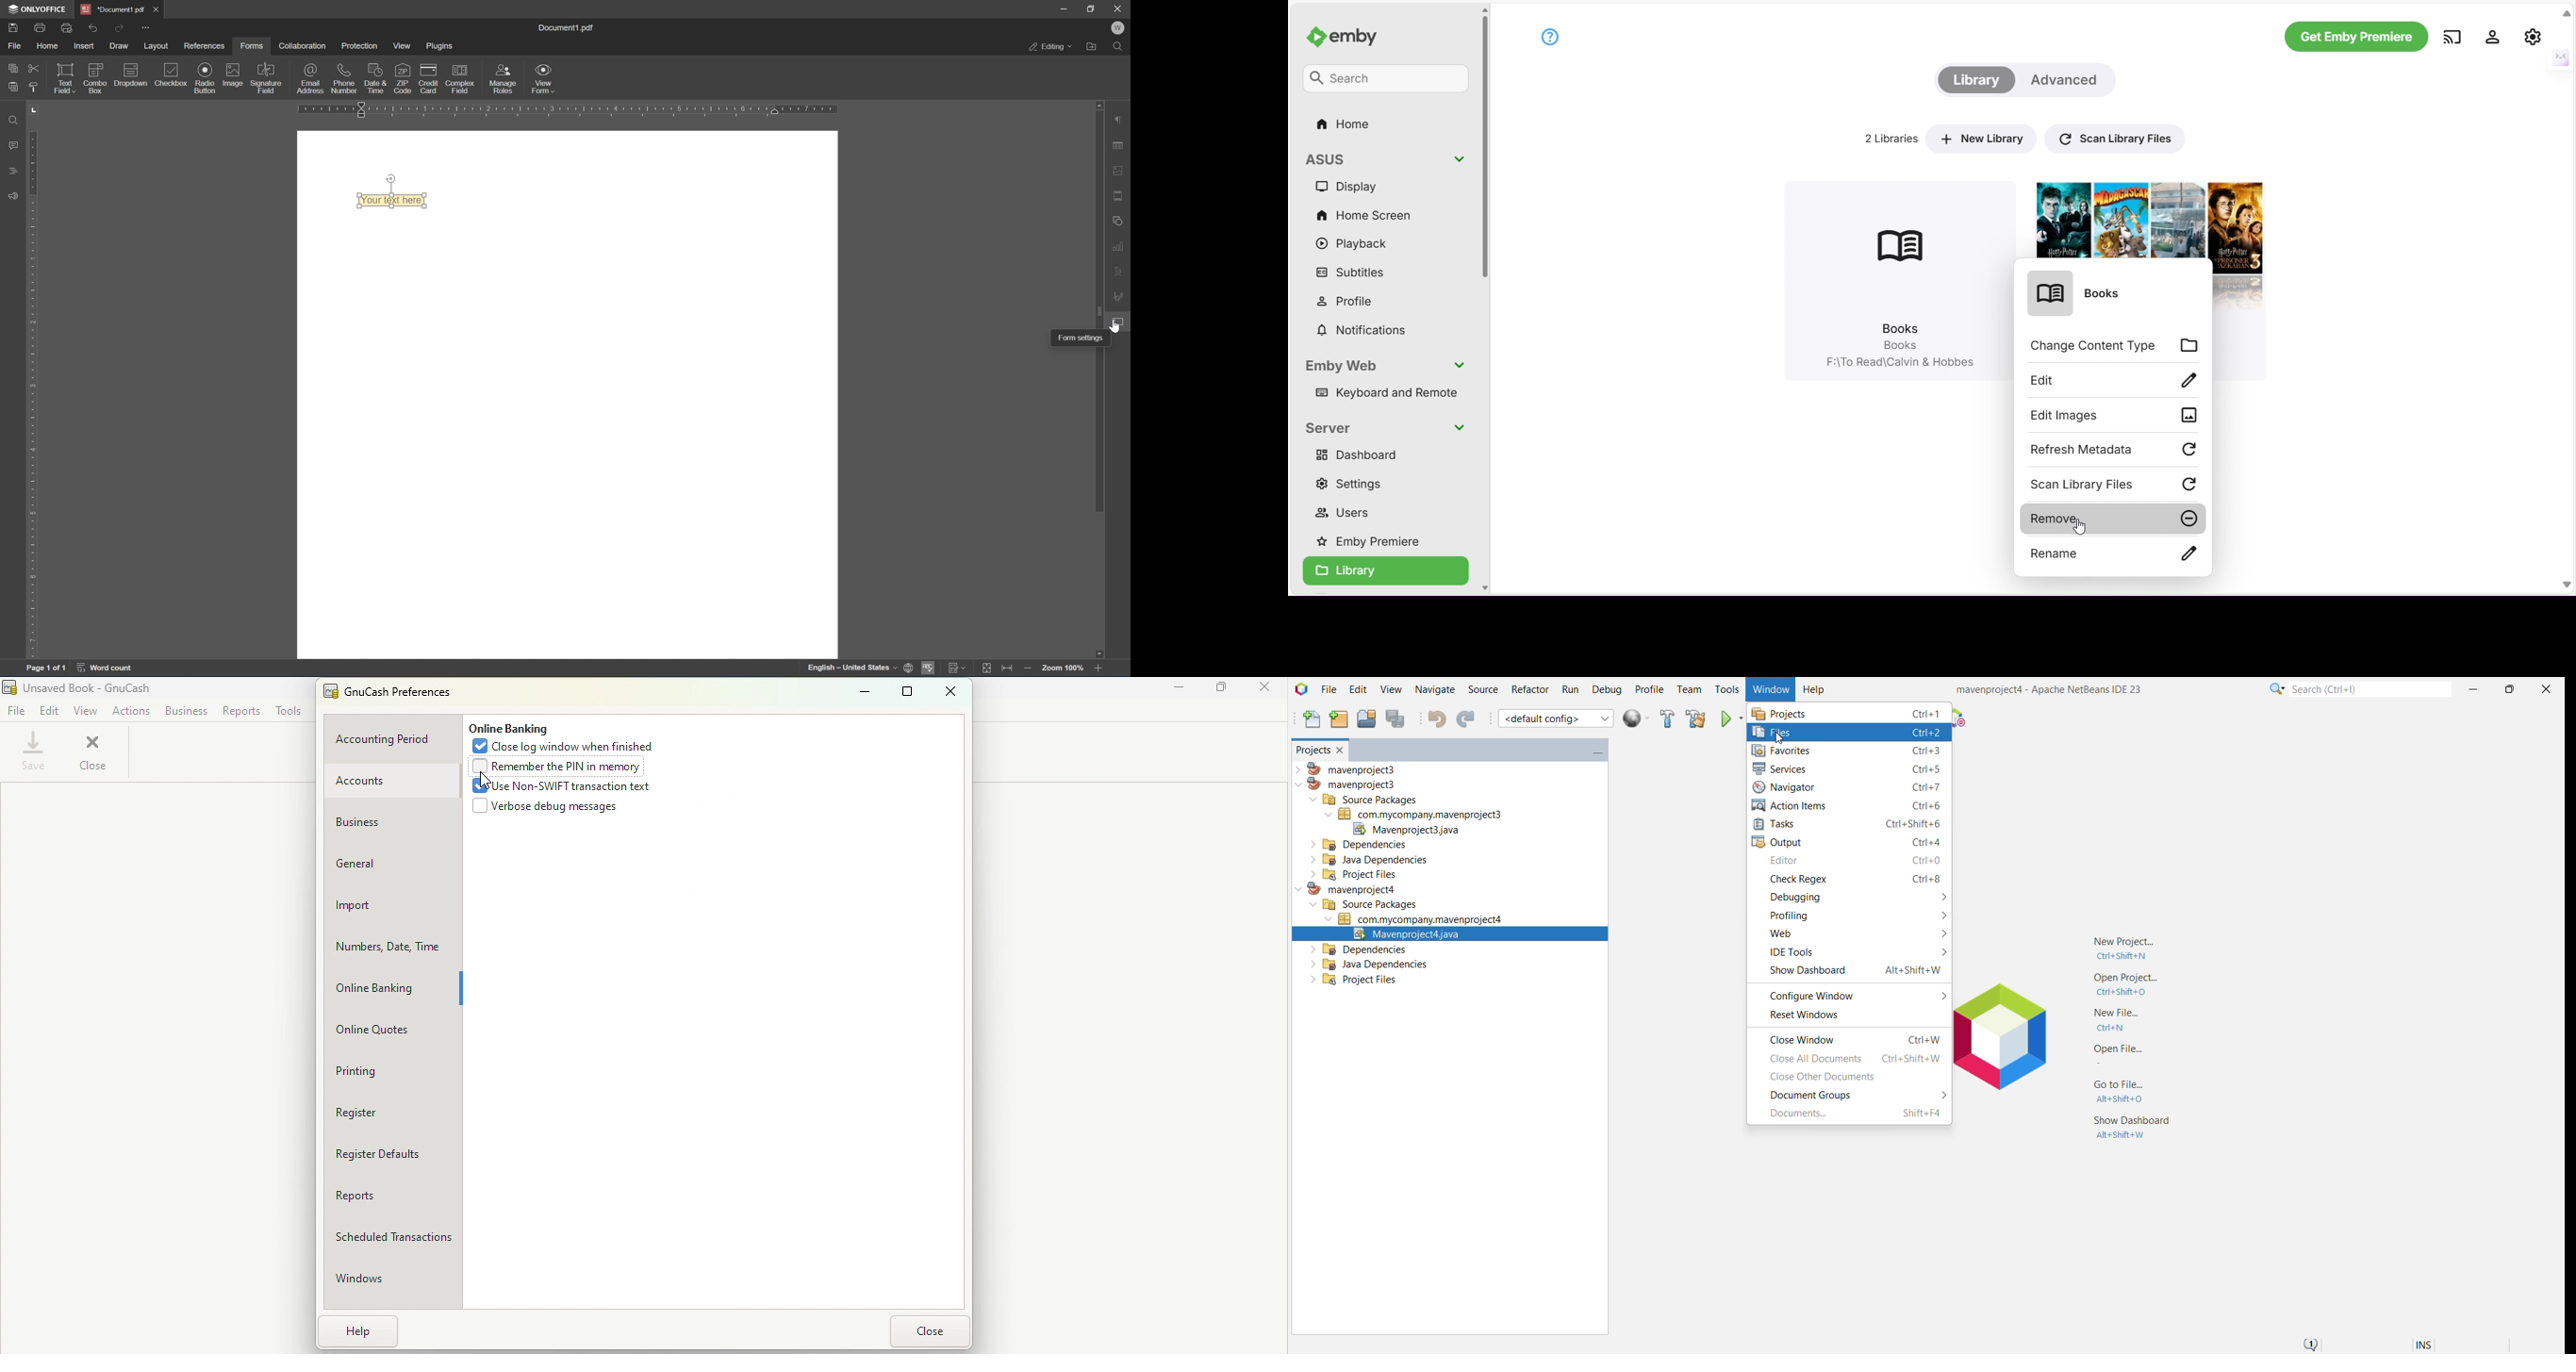 This screenshot has width=2576, height=1372. What do you see at coordinates (2509, 690) in the screenshot?
I see `Maximize` at bounding box center [2509, 690].